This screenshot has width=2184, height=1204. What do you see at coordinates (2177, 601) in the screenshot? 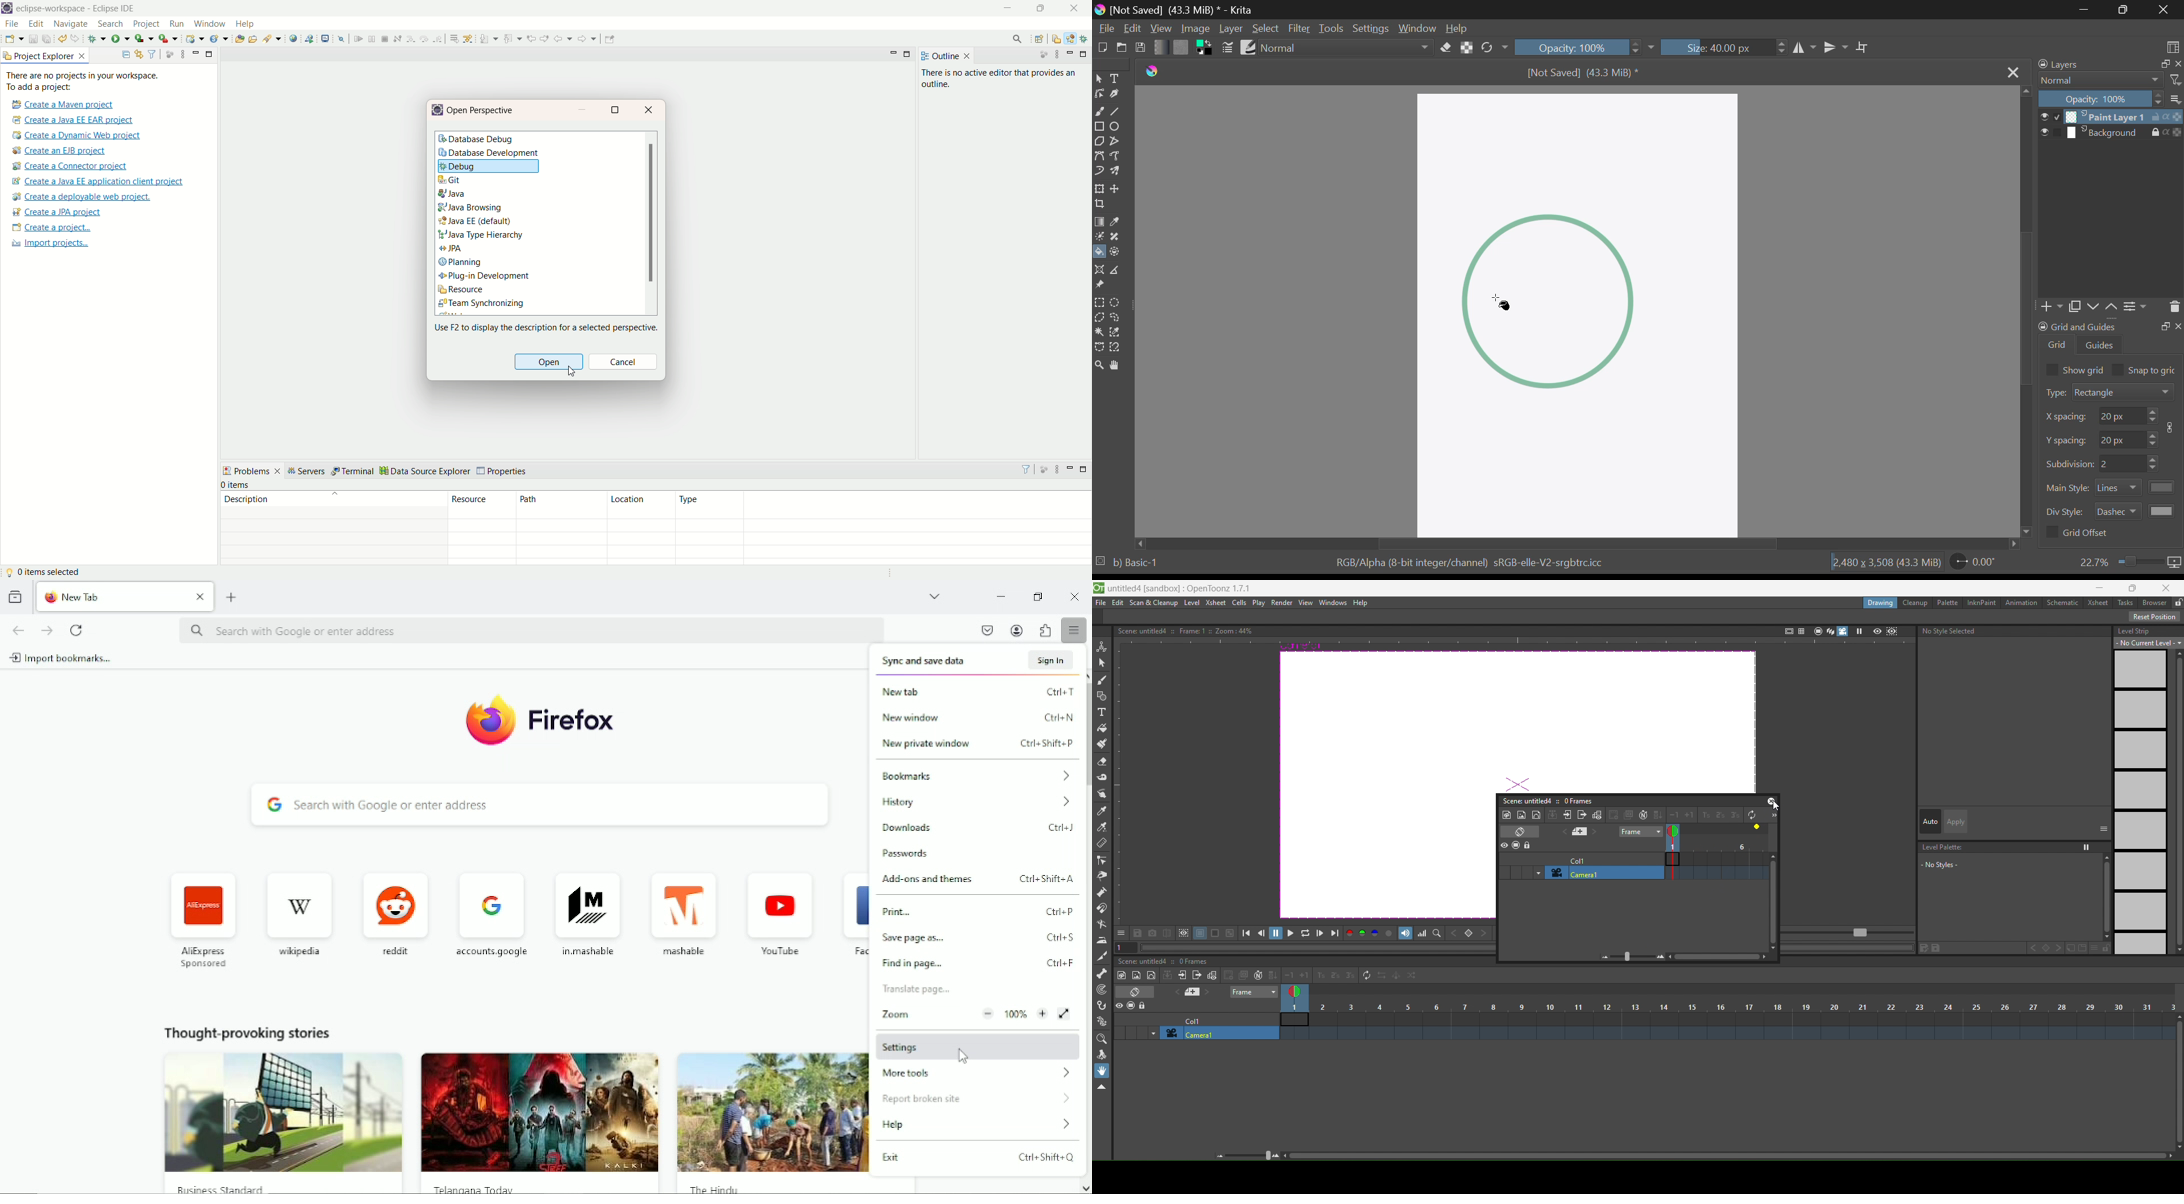
I see `unlocked` at bounding box center [2177, 601].